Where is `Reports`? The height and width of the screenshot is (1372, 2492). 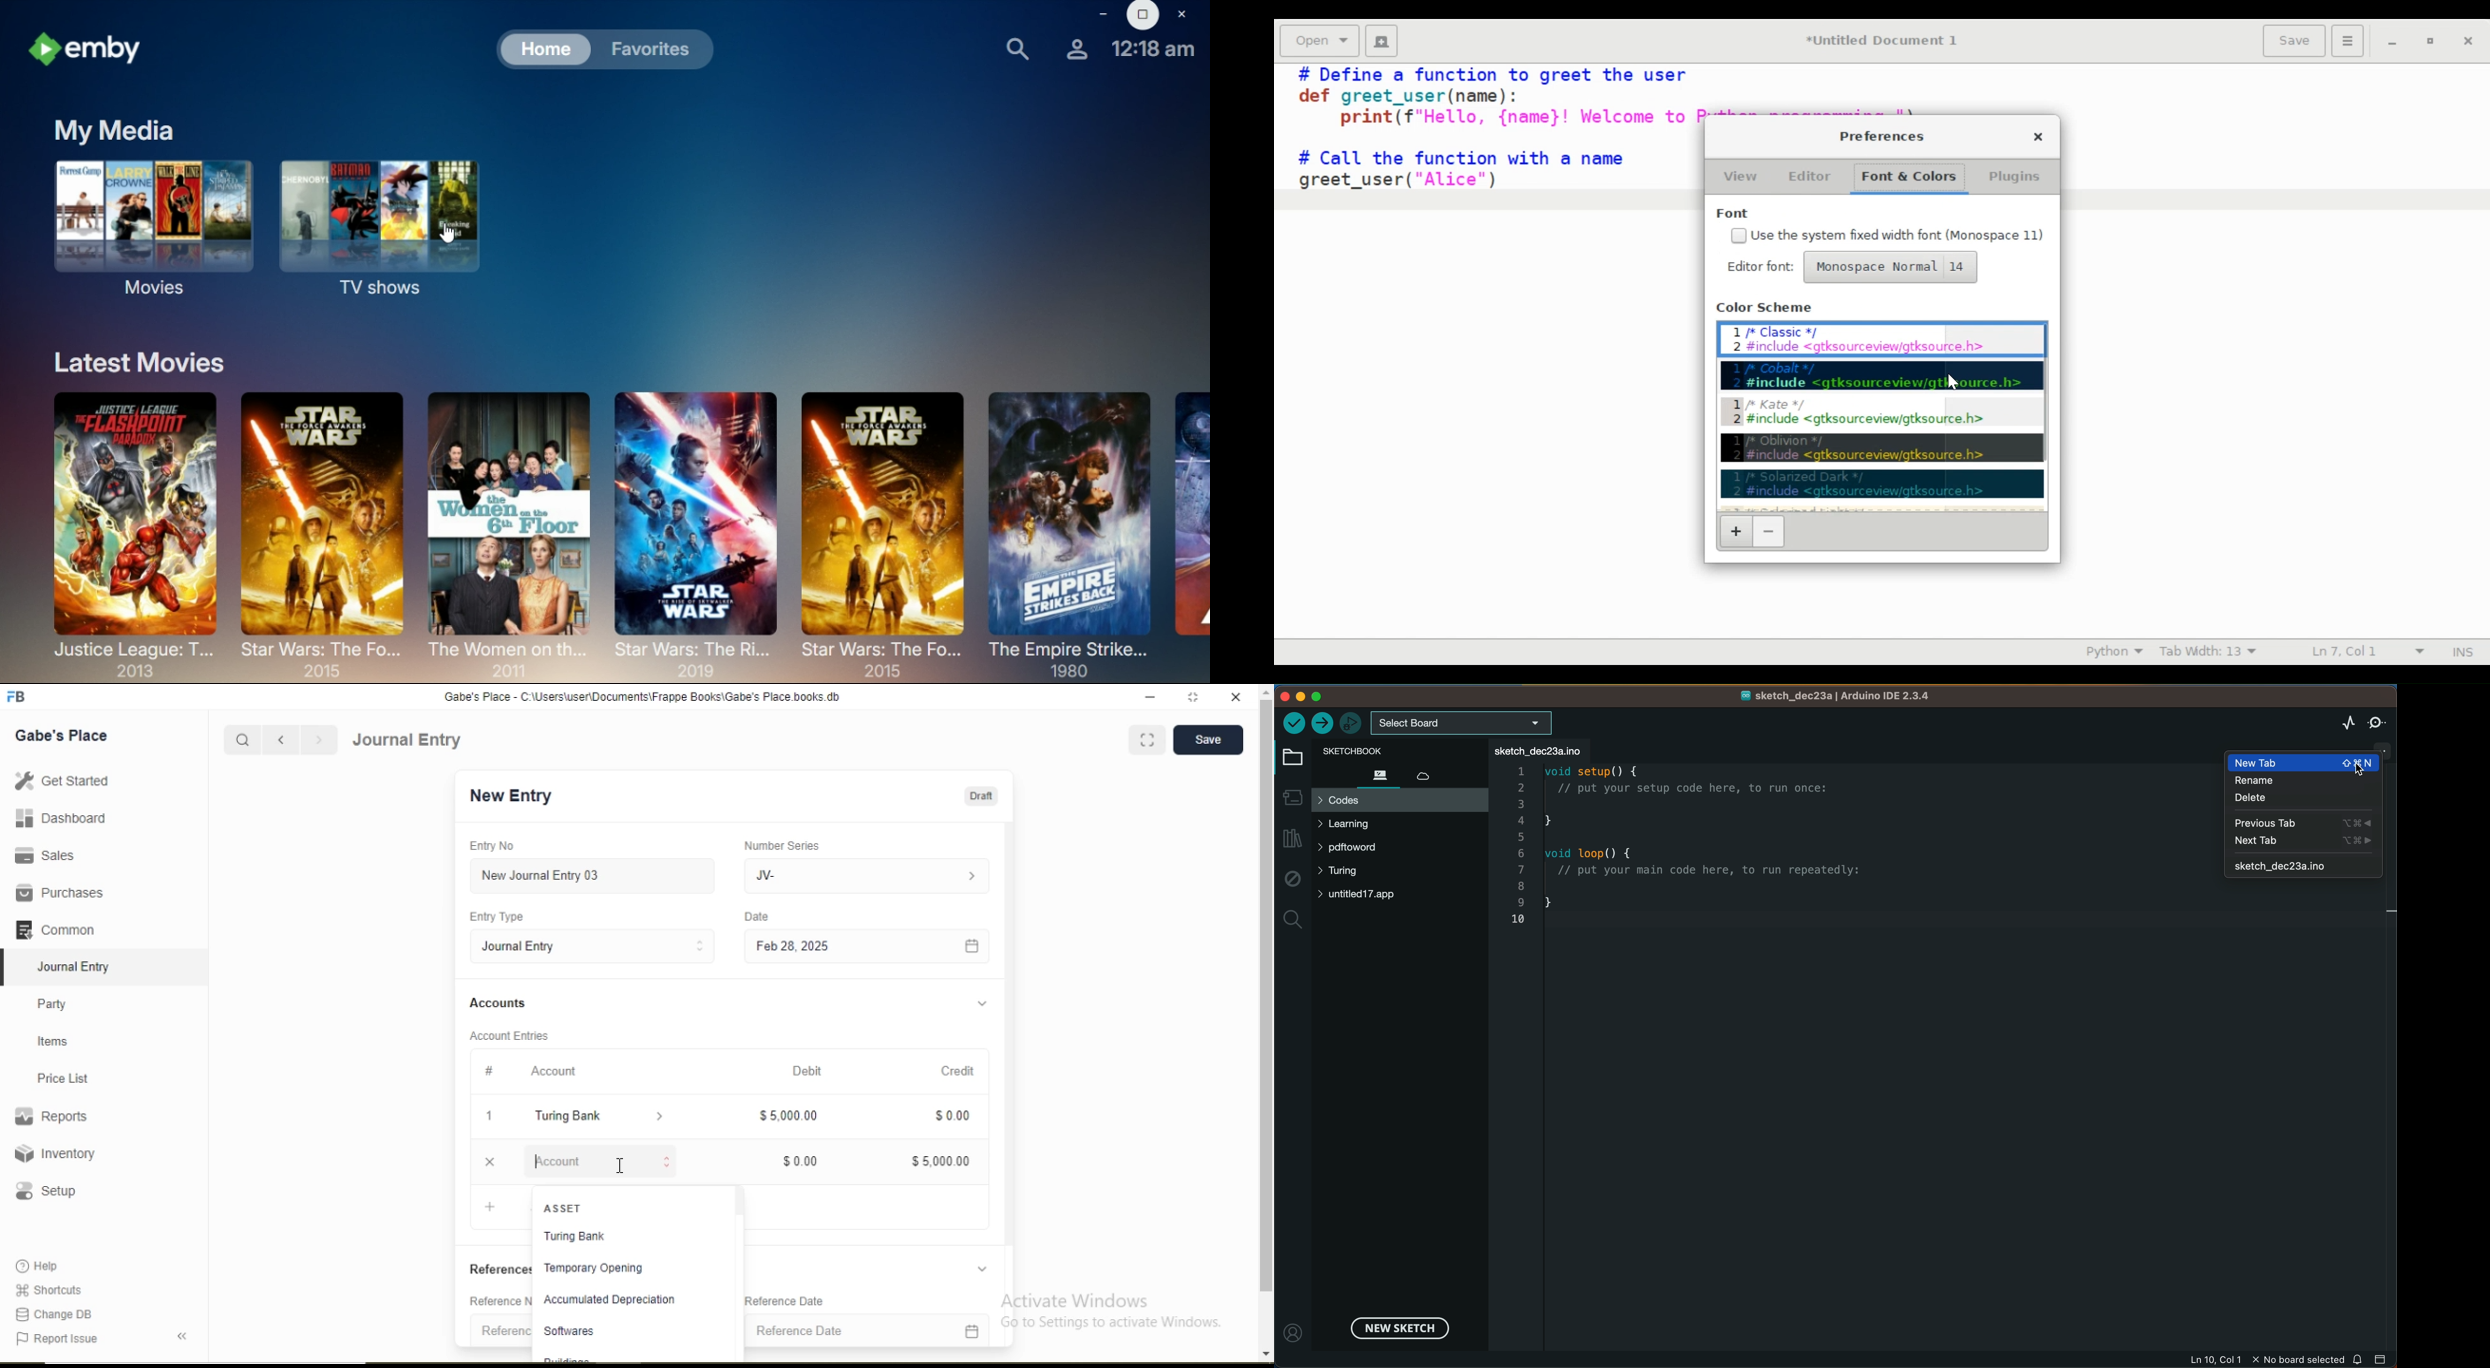 Reports is located at coordinates (51, 1117).